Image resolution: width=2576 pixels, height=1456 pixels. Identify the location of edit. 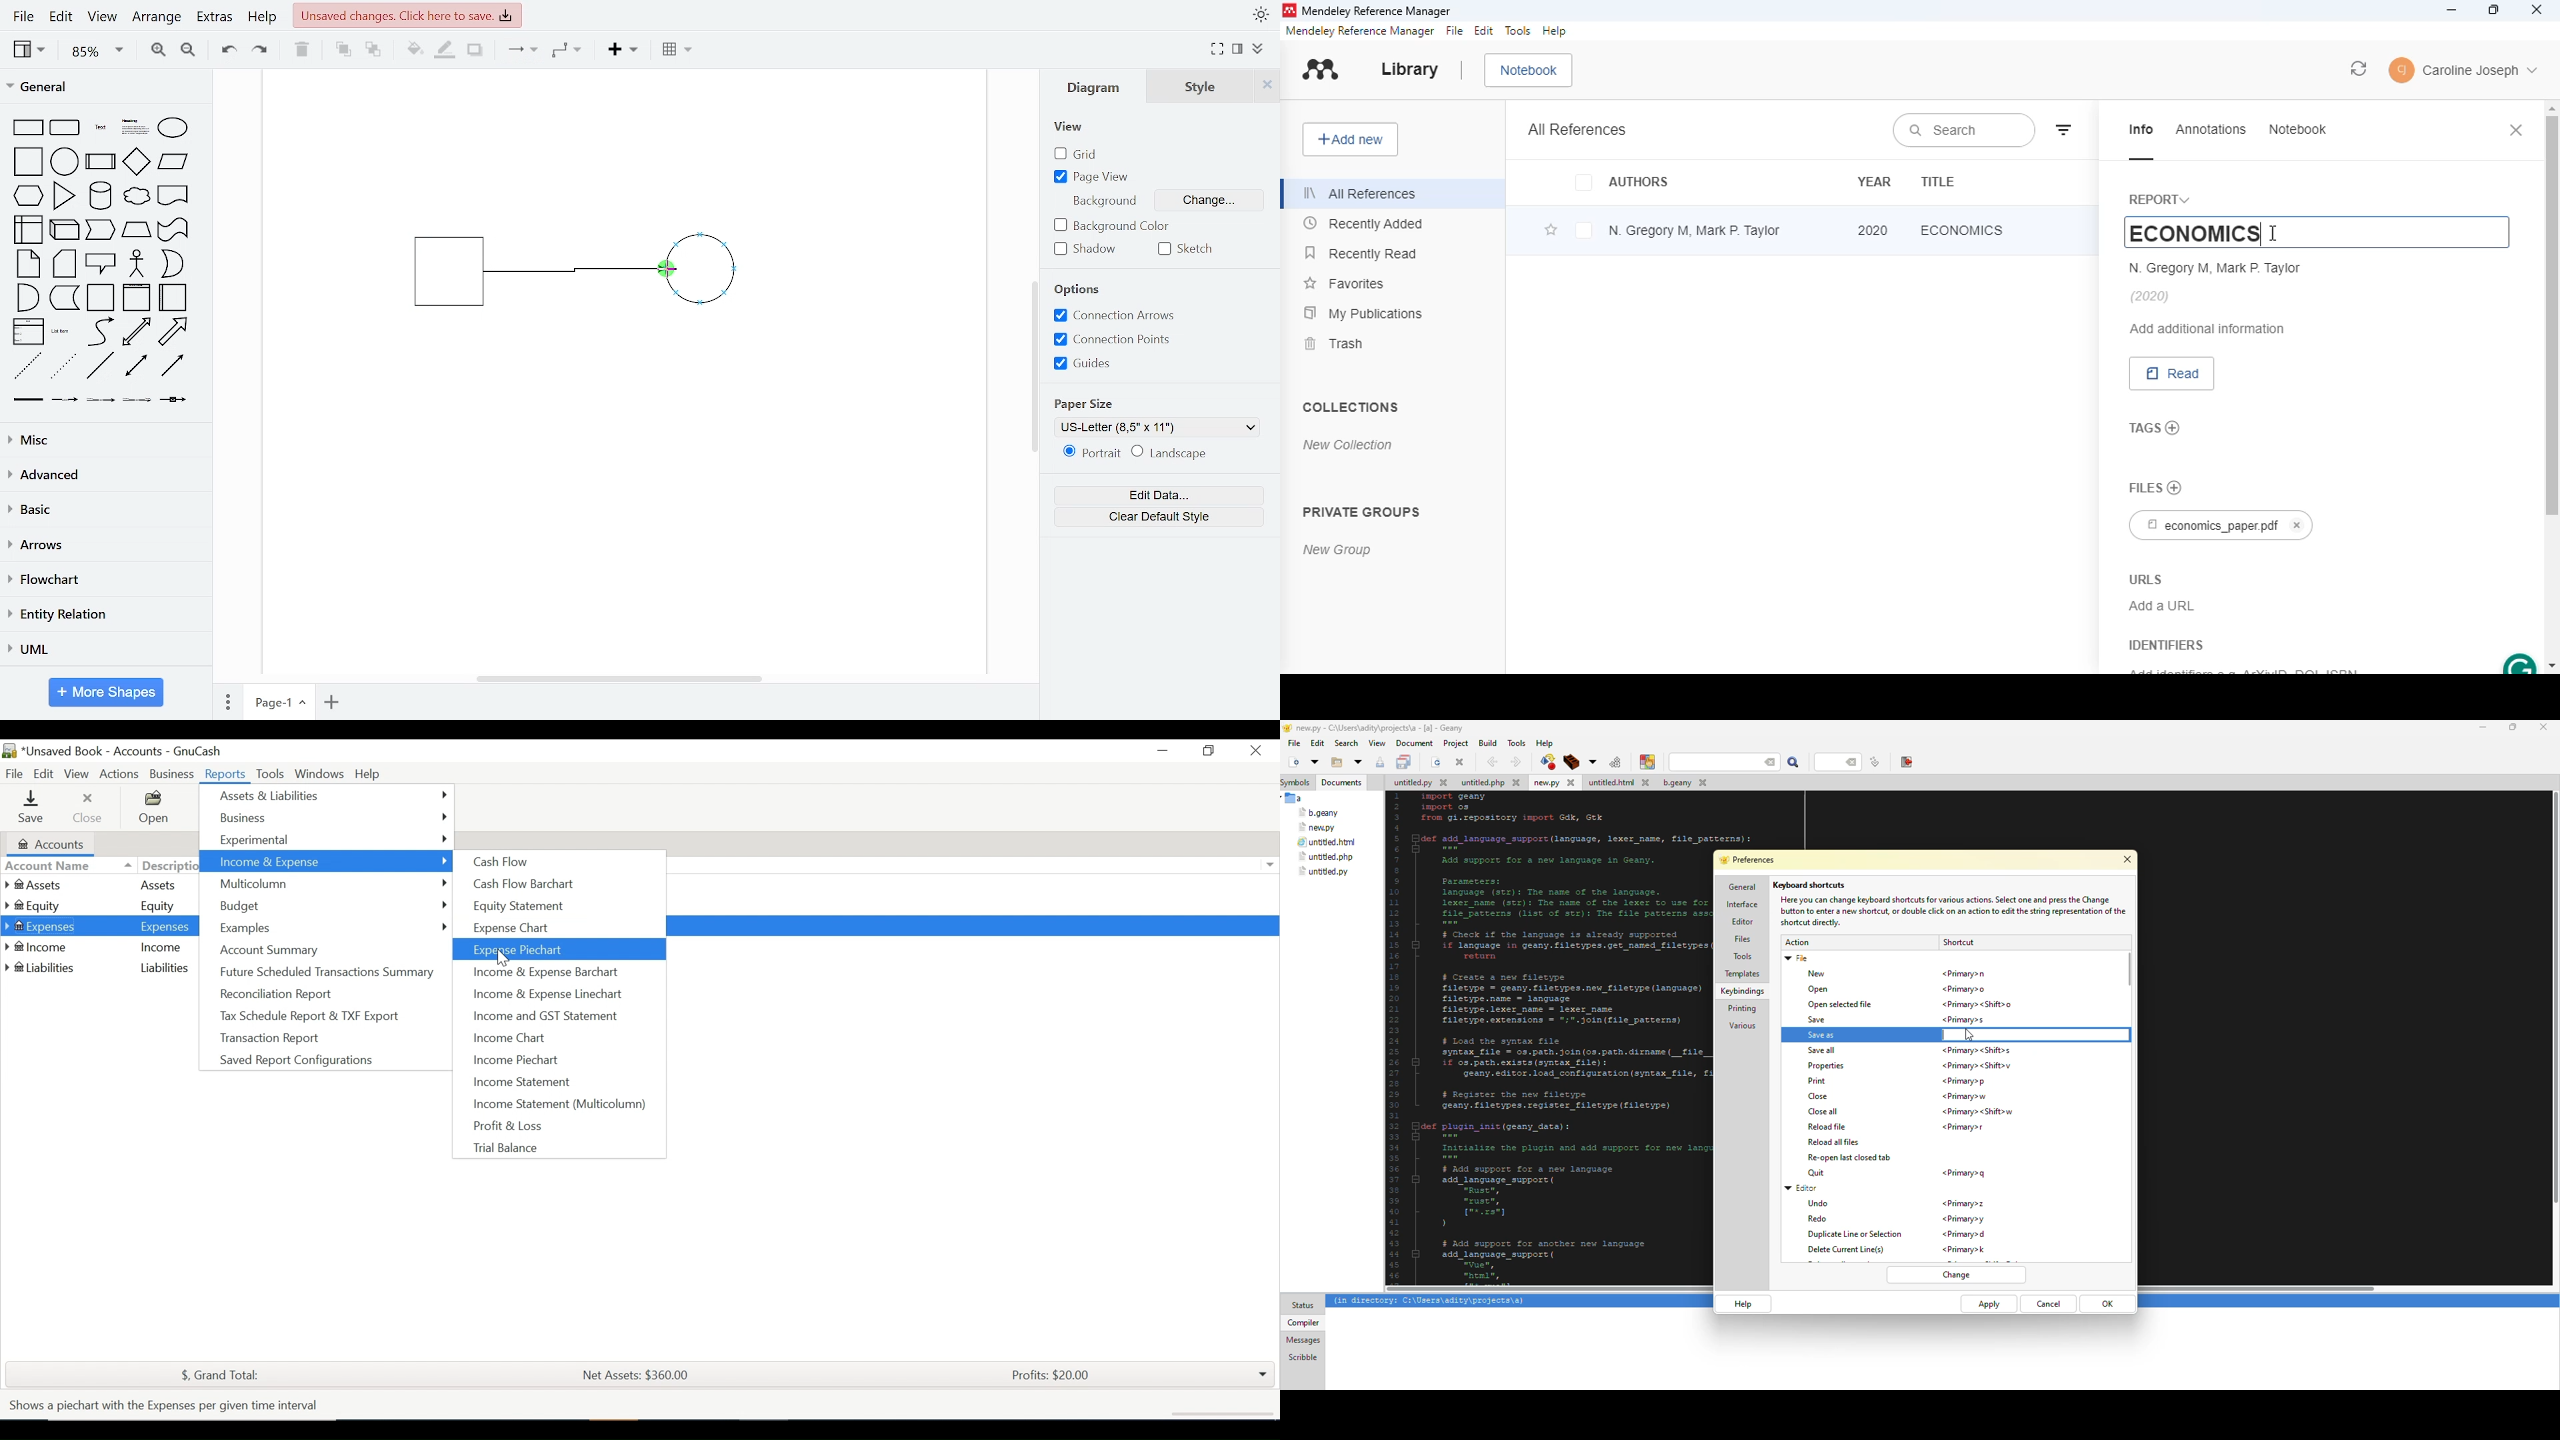
(60, 18).